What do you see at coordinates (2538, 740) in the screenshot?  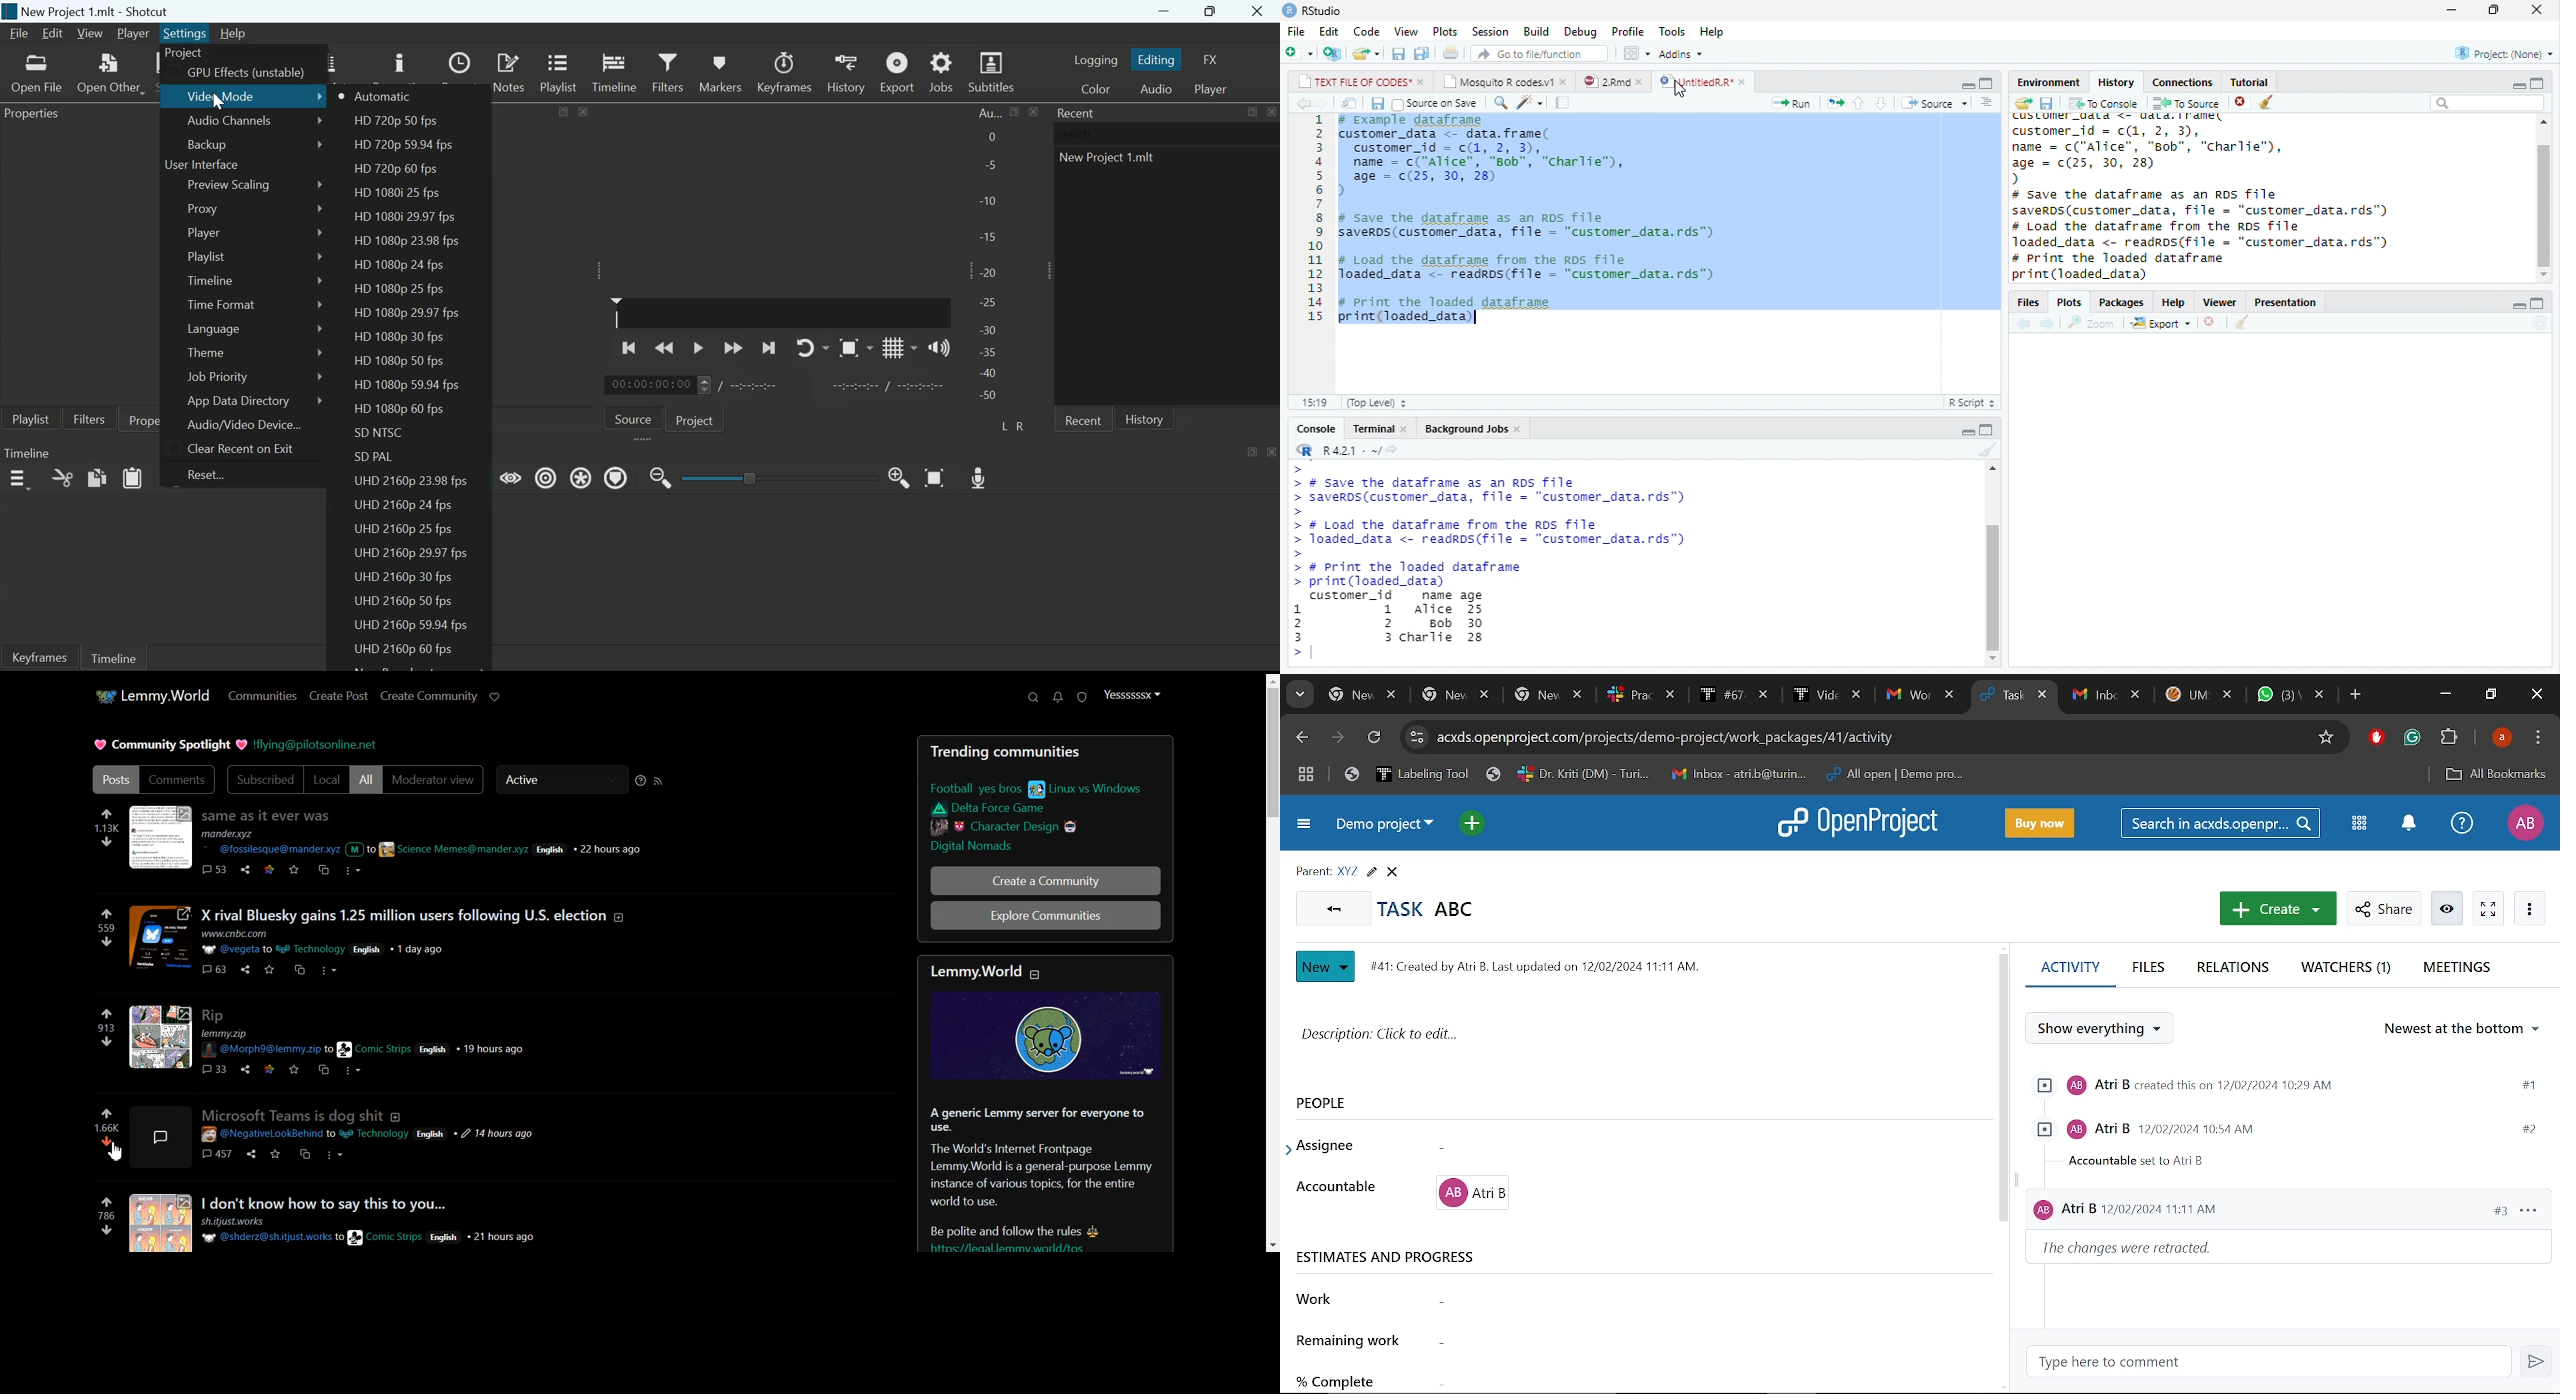 I see `Customize and control chorme` at bounding box center [2538, 740].